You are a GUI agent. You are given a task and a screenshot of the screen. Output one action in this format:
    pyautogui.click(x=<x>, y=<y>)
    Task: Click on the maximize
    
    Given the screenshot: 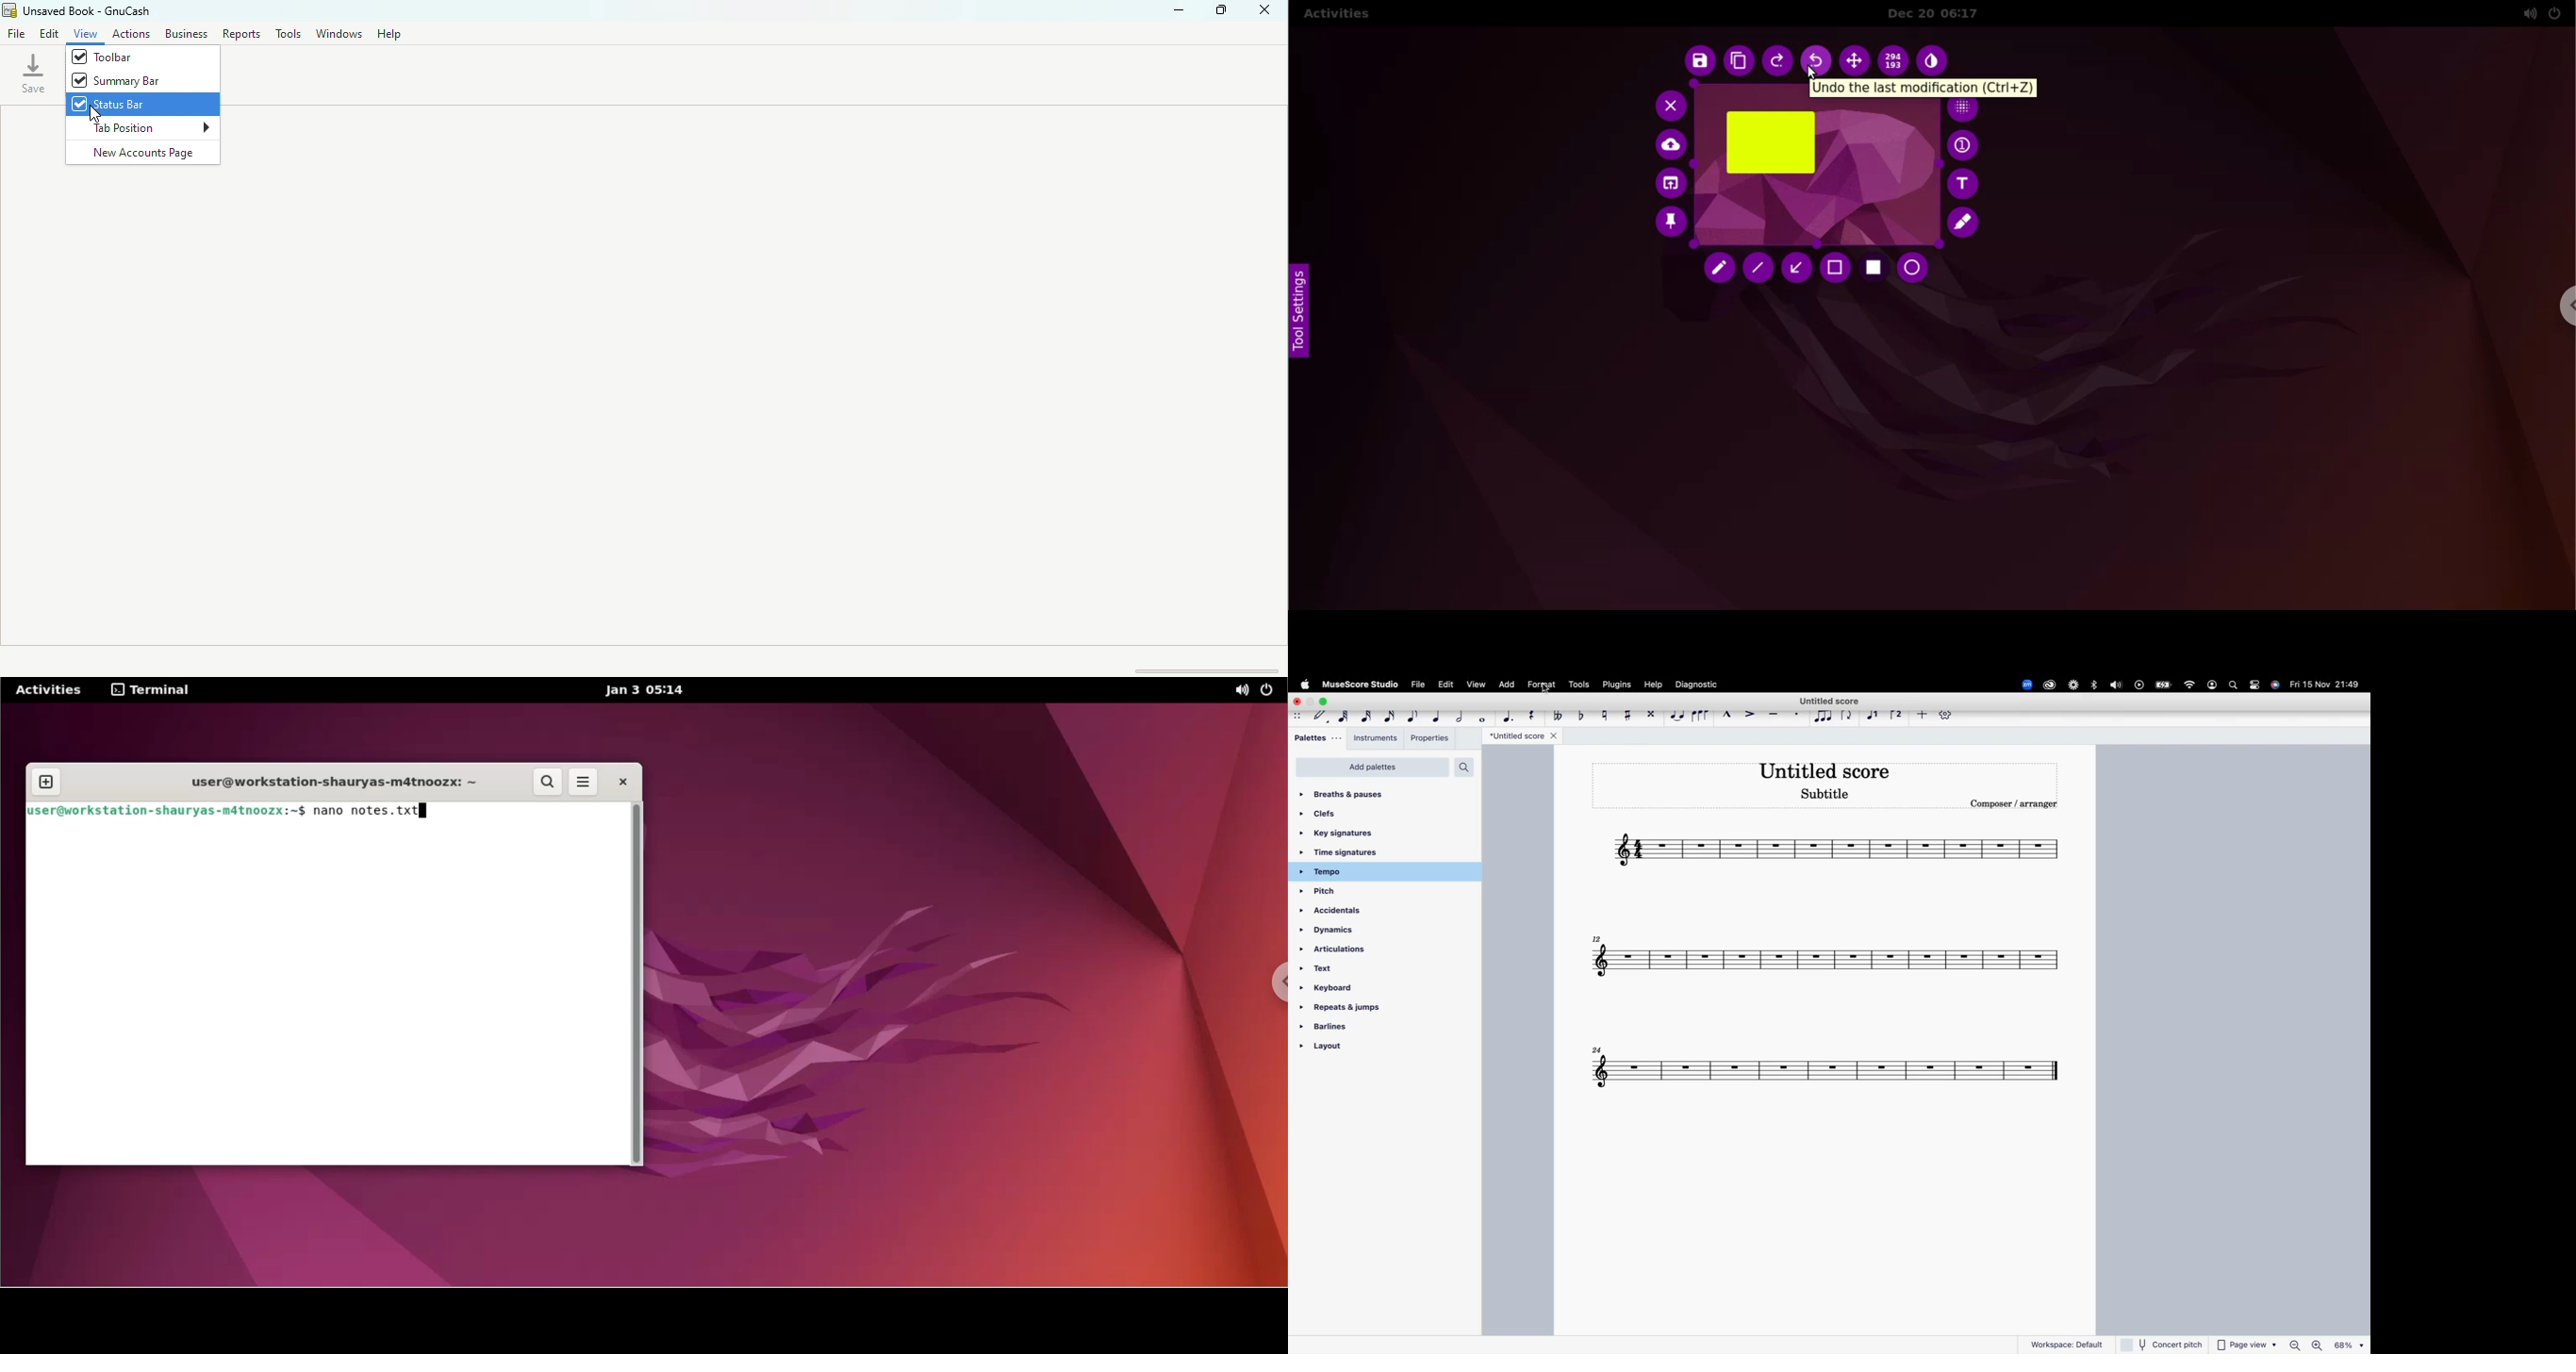 What is the action you would take?
    pyautogui.click(x=1325, y=702)
    